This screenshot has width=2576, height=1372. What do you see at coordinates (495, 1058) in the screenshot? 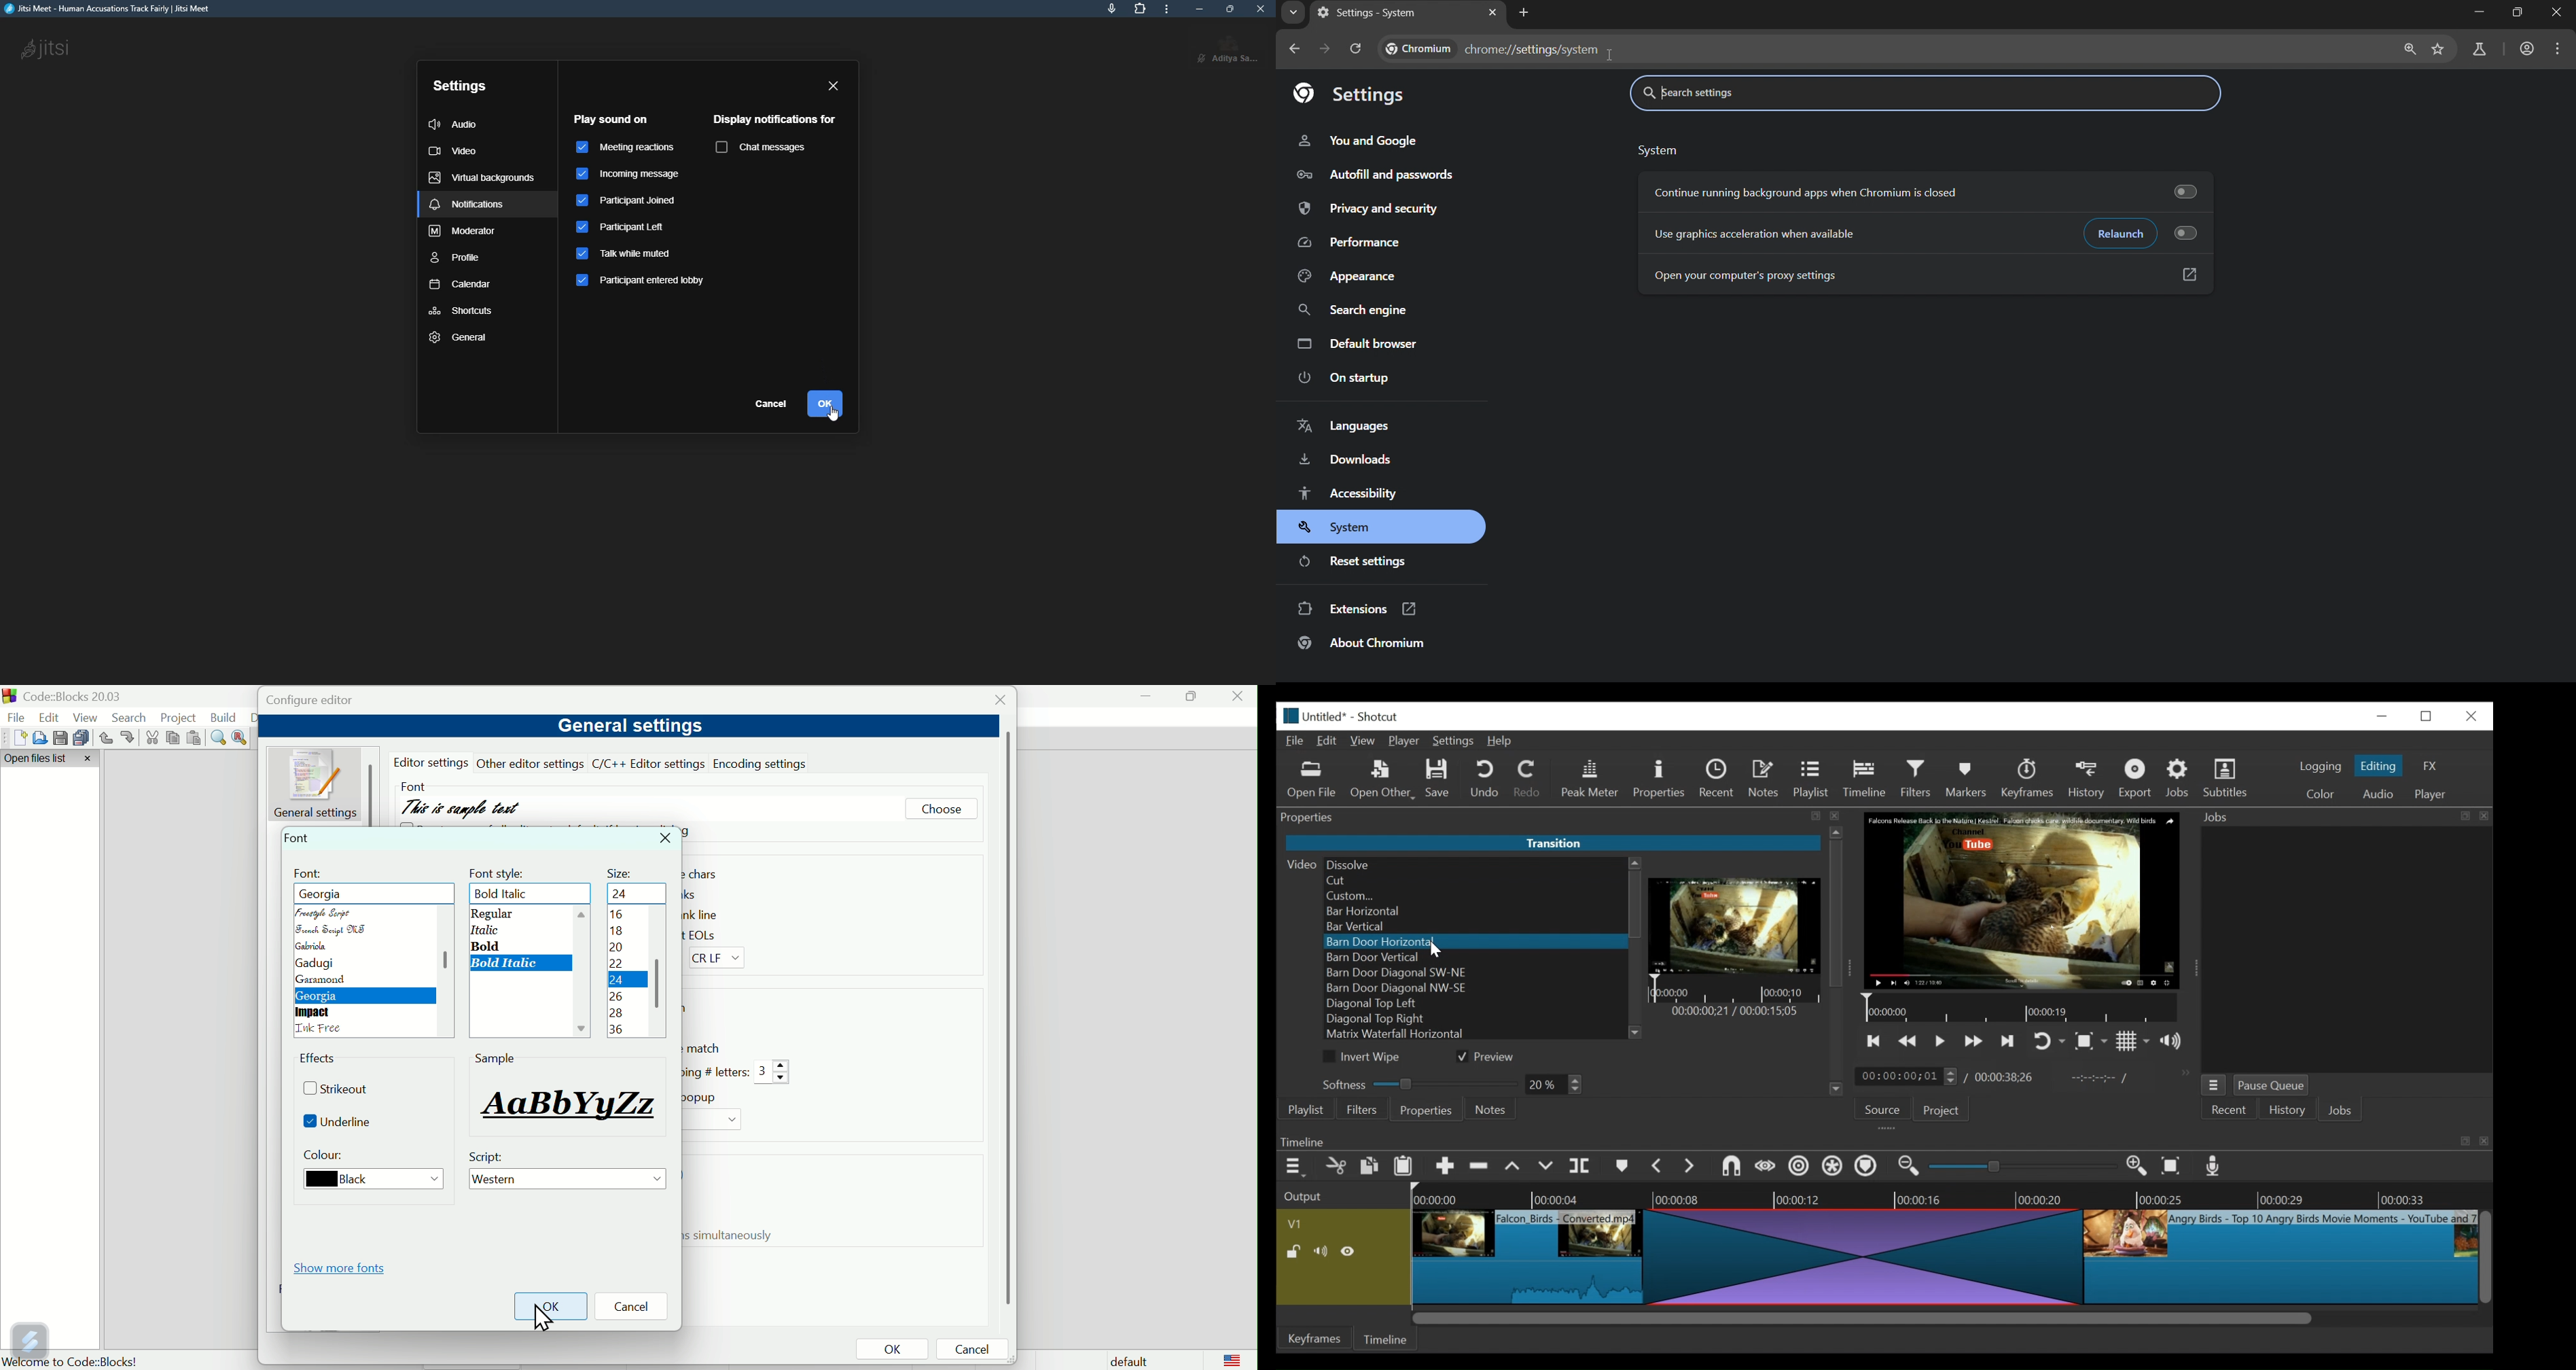
I see `sample` at bounding box center [495, 1058].